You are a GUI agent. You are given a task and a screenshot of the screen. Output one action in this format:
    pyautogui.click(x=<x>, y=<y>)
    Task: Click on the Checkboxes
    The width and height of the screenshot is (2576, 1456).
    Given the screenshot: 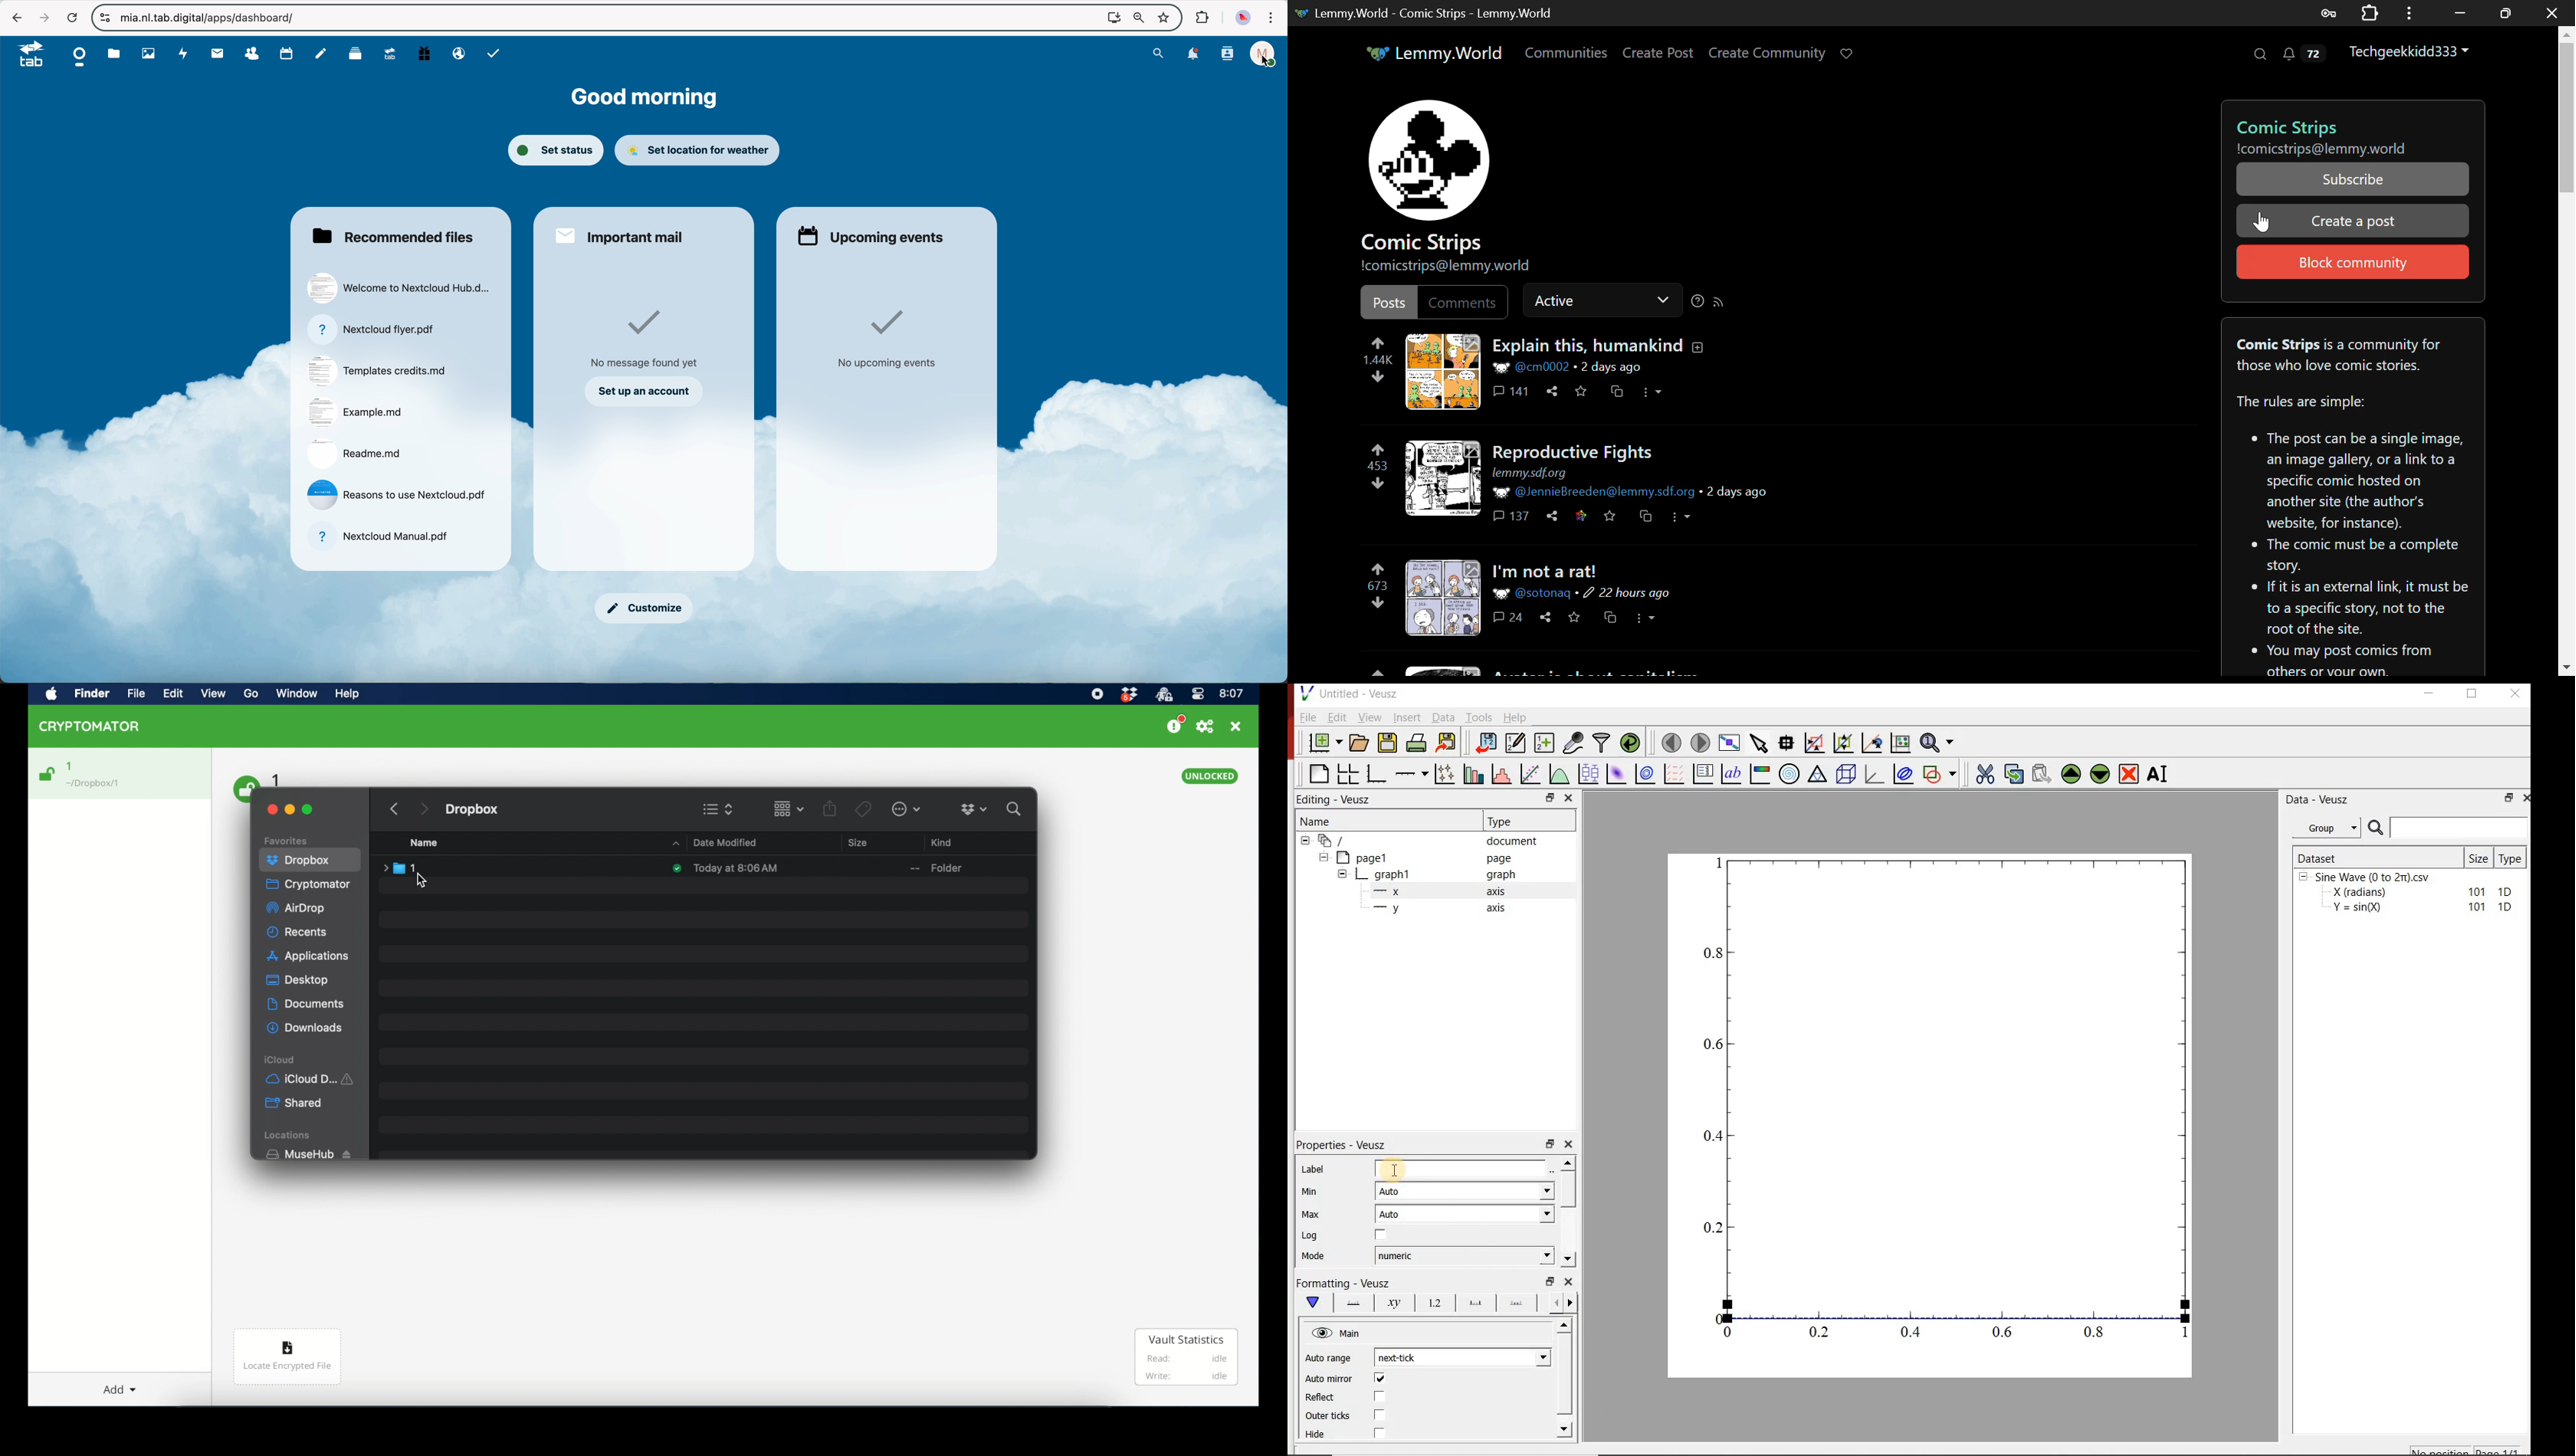 What is the action you would take?
    pyautogui.click(x=1381, y=1406)
    